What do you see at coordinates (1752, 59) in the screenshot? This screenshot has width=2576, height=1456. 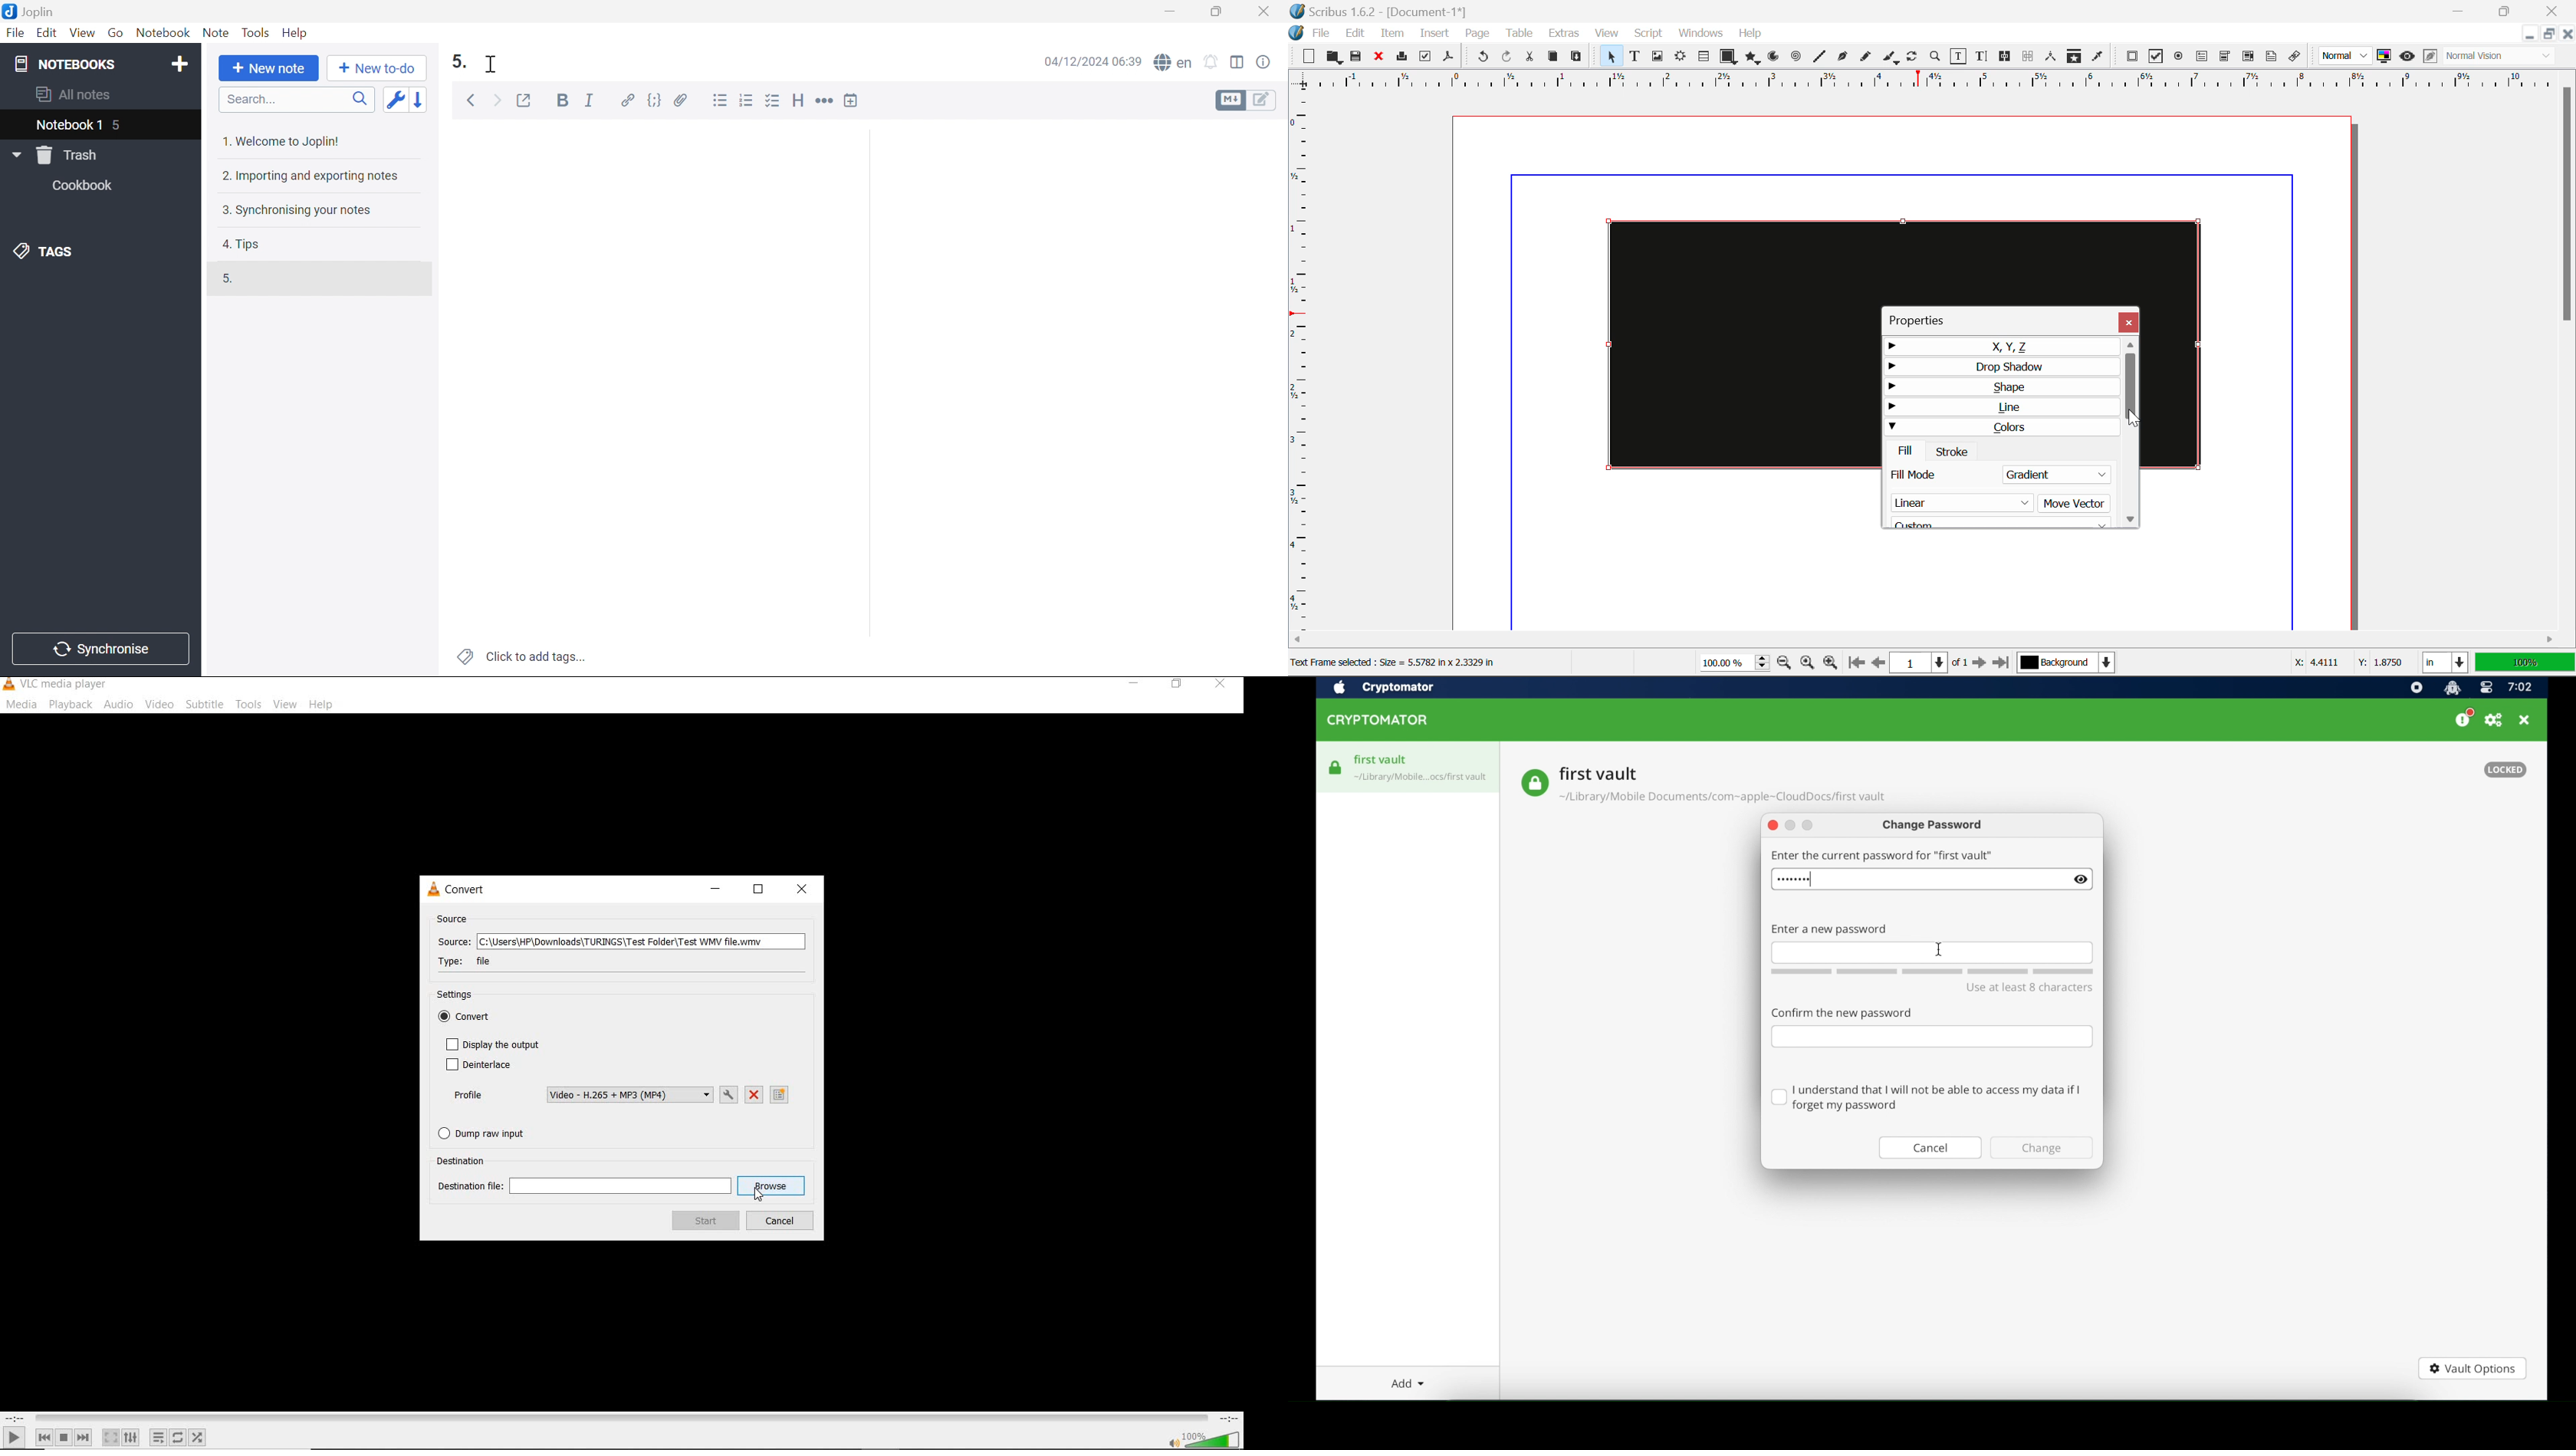 I see `Polygons` at bounding box center [1752, 59].